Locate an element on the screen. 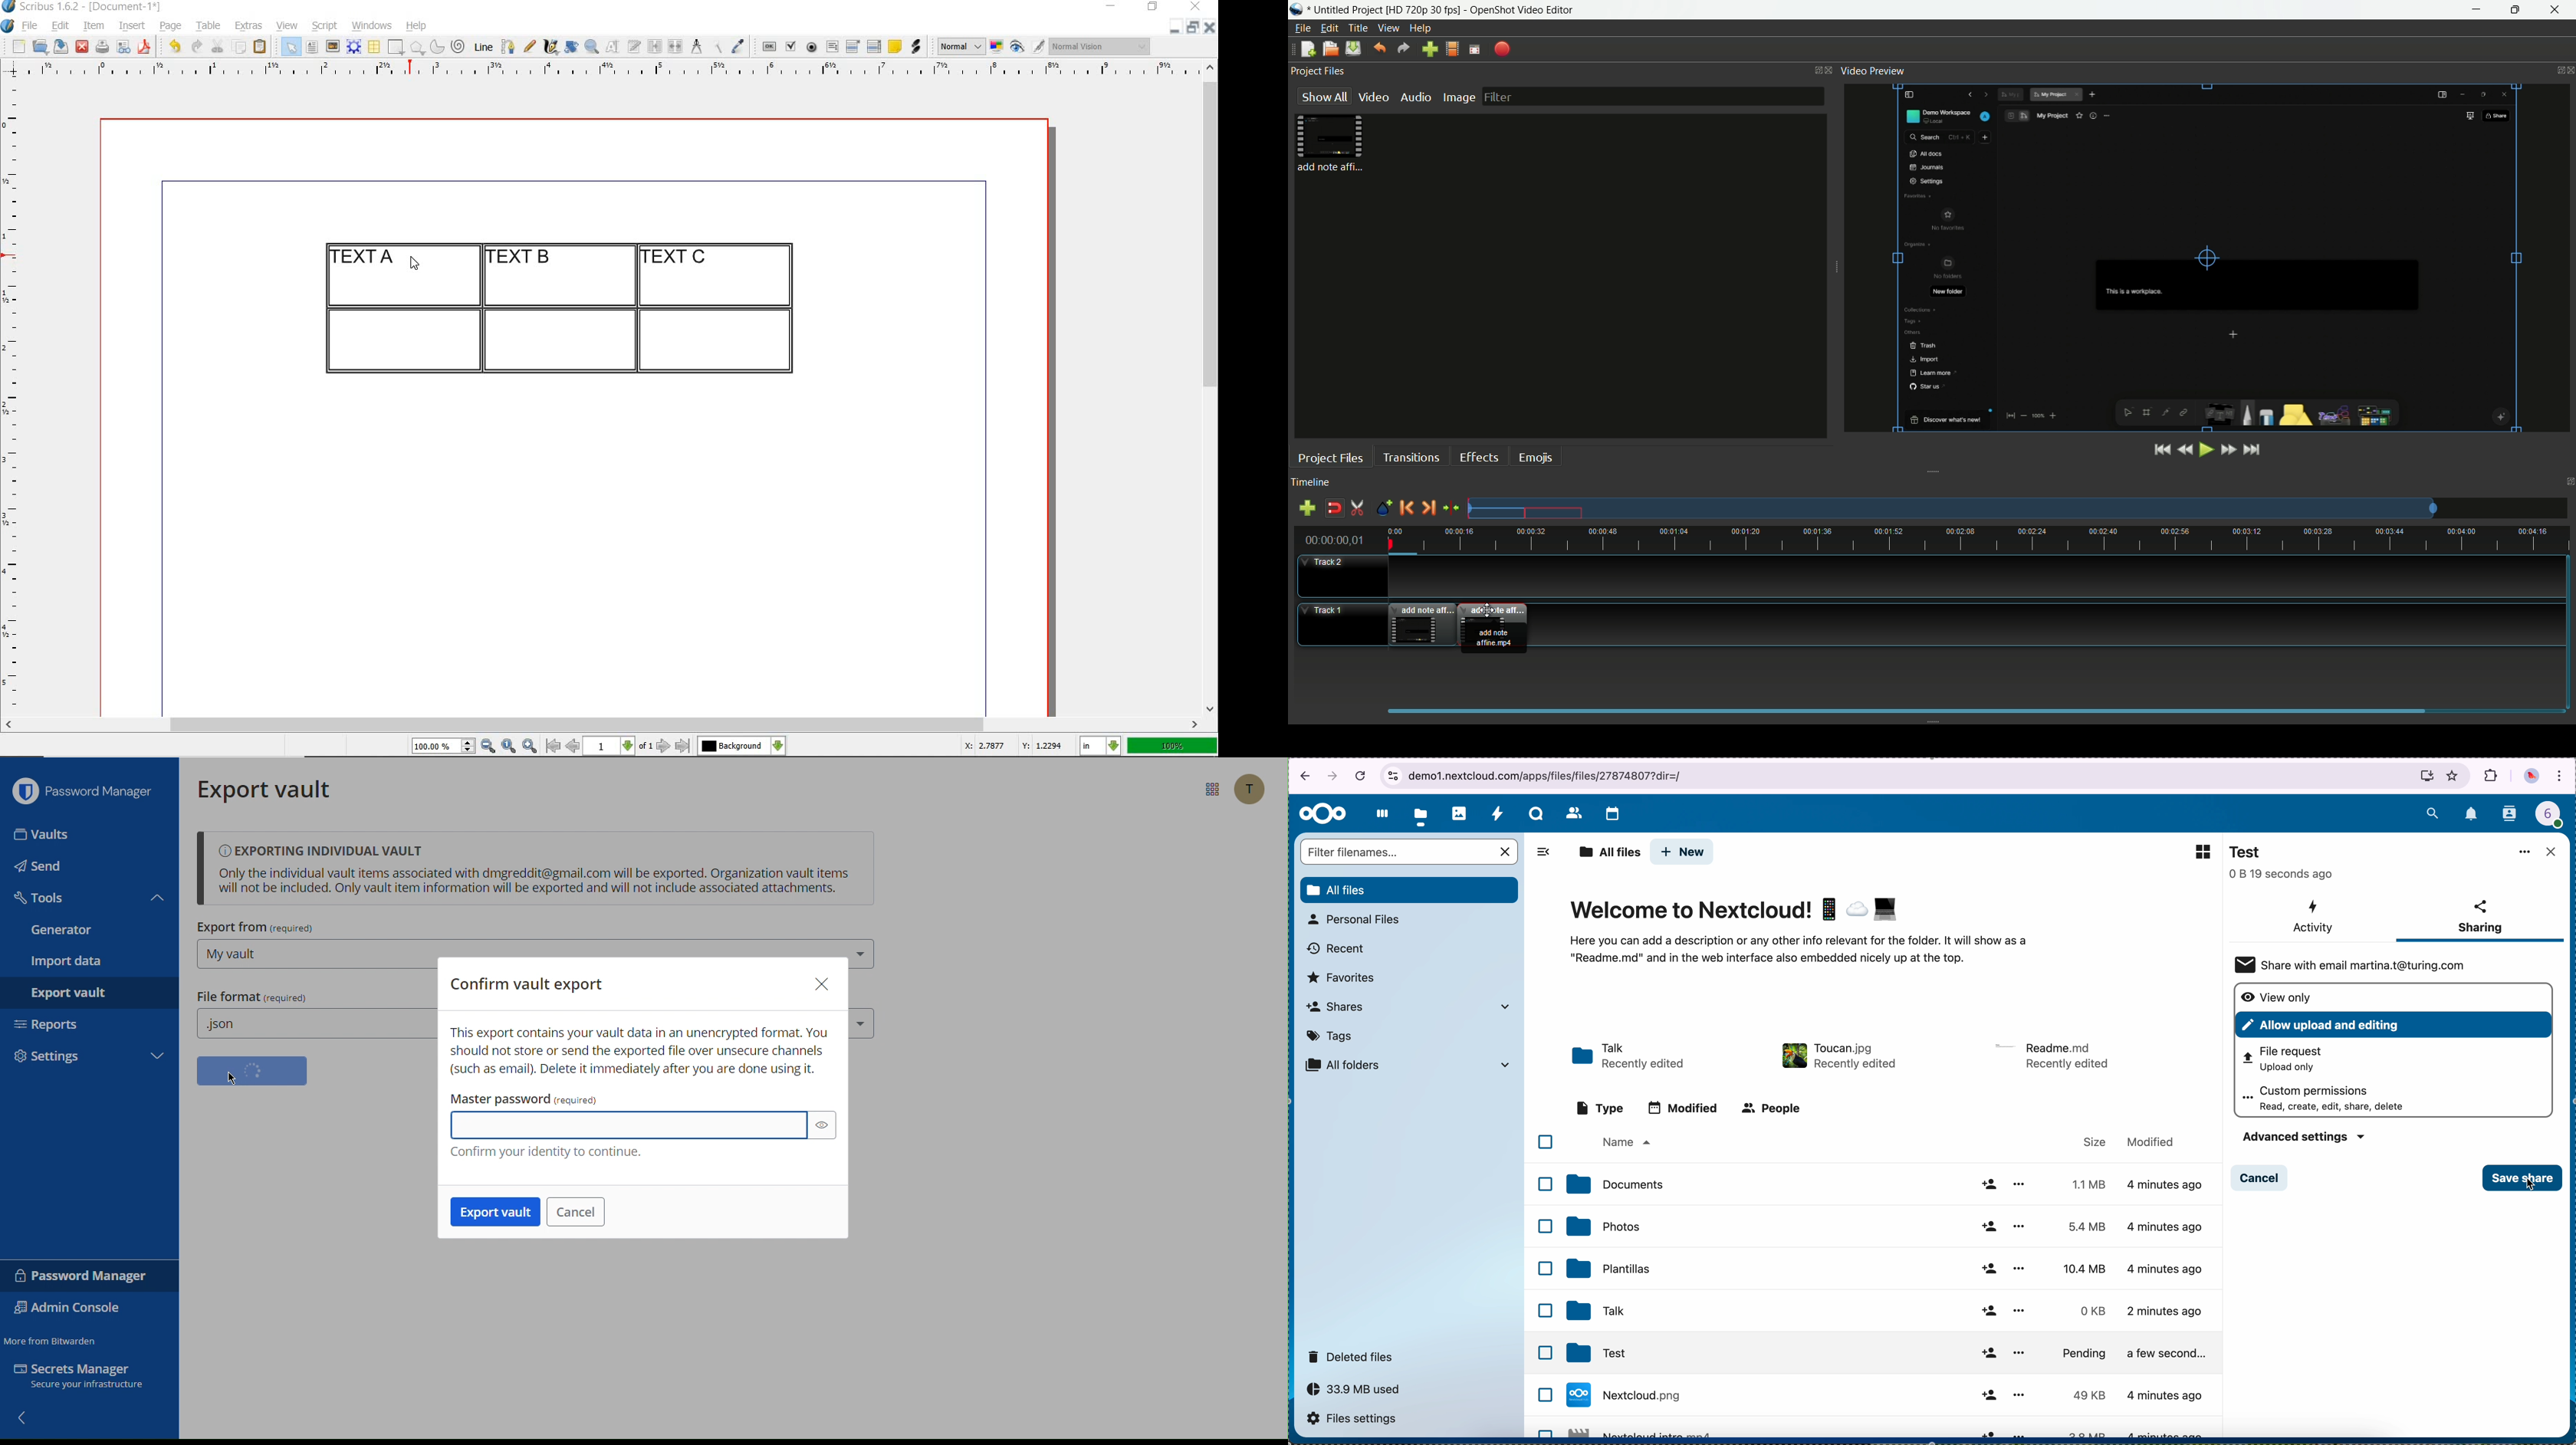  image frame is located at coordinates (334, 46).